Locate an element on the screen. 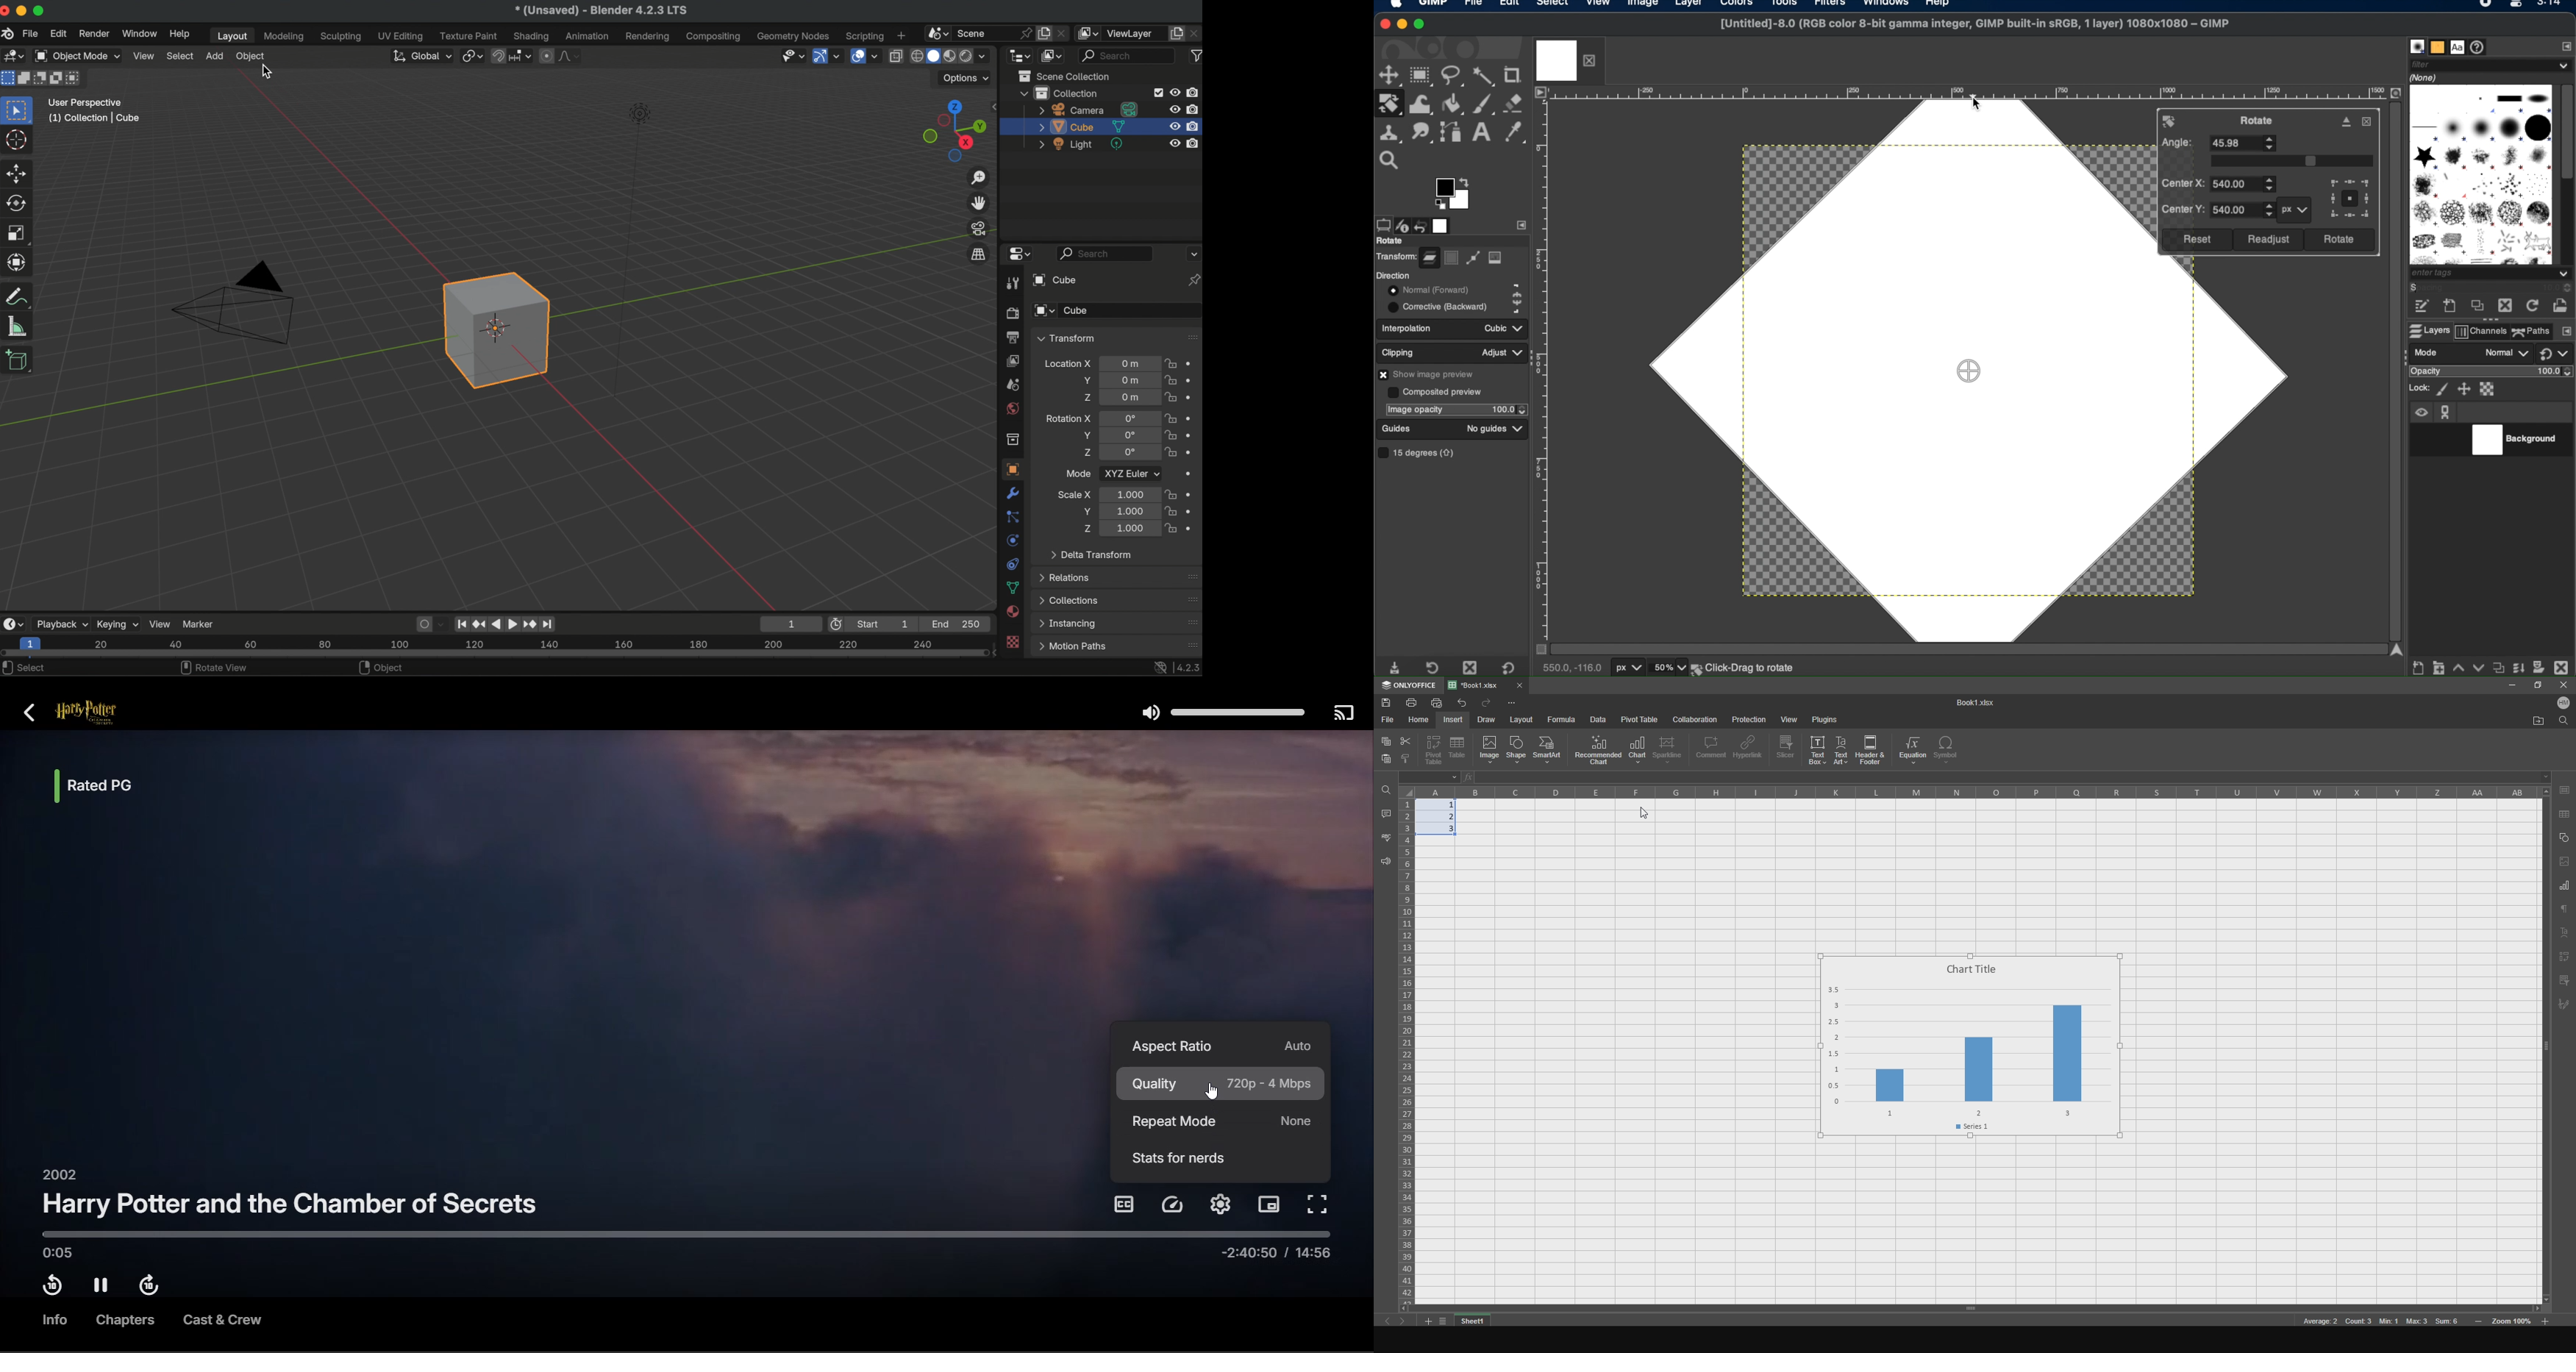 The image size is (2576, 1372). view is located at coordinates (160, 623).